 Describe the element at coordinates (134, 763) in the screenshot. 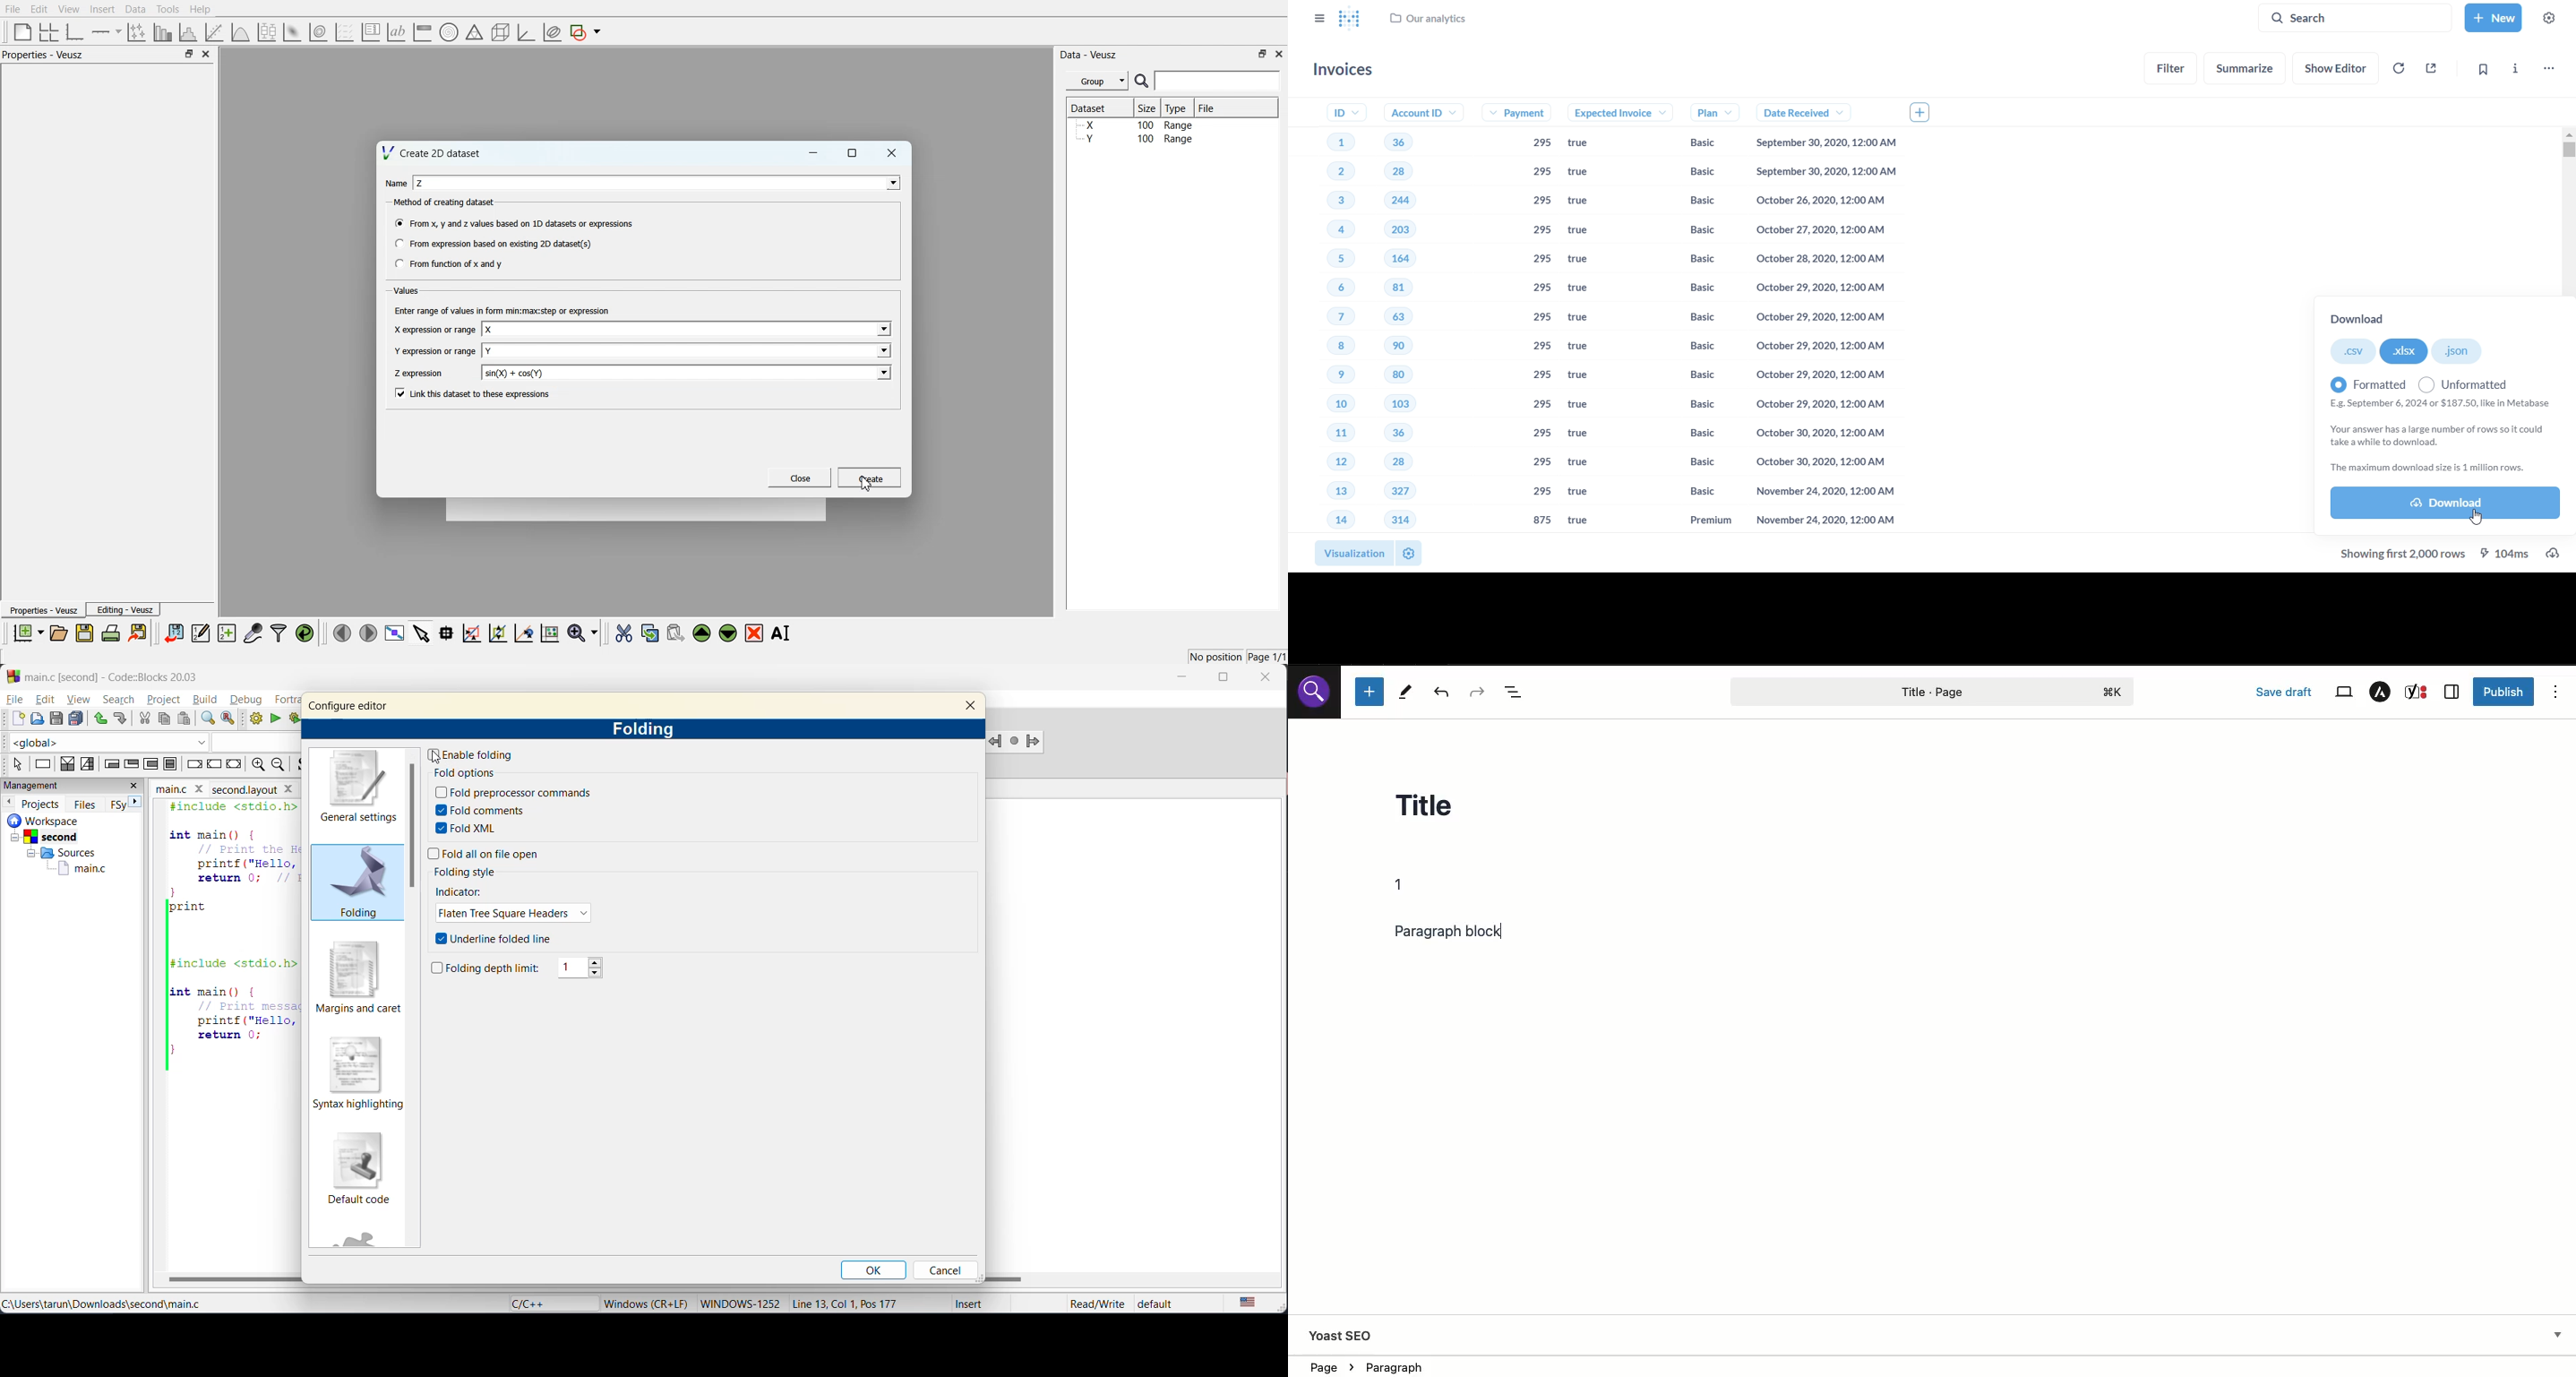

I see `exit condition loop` at that location.